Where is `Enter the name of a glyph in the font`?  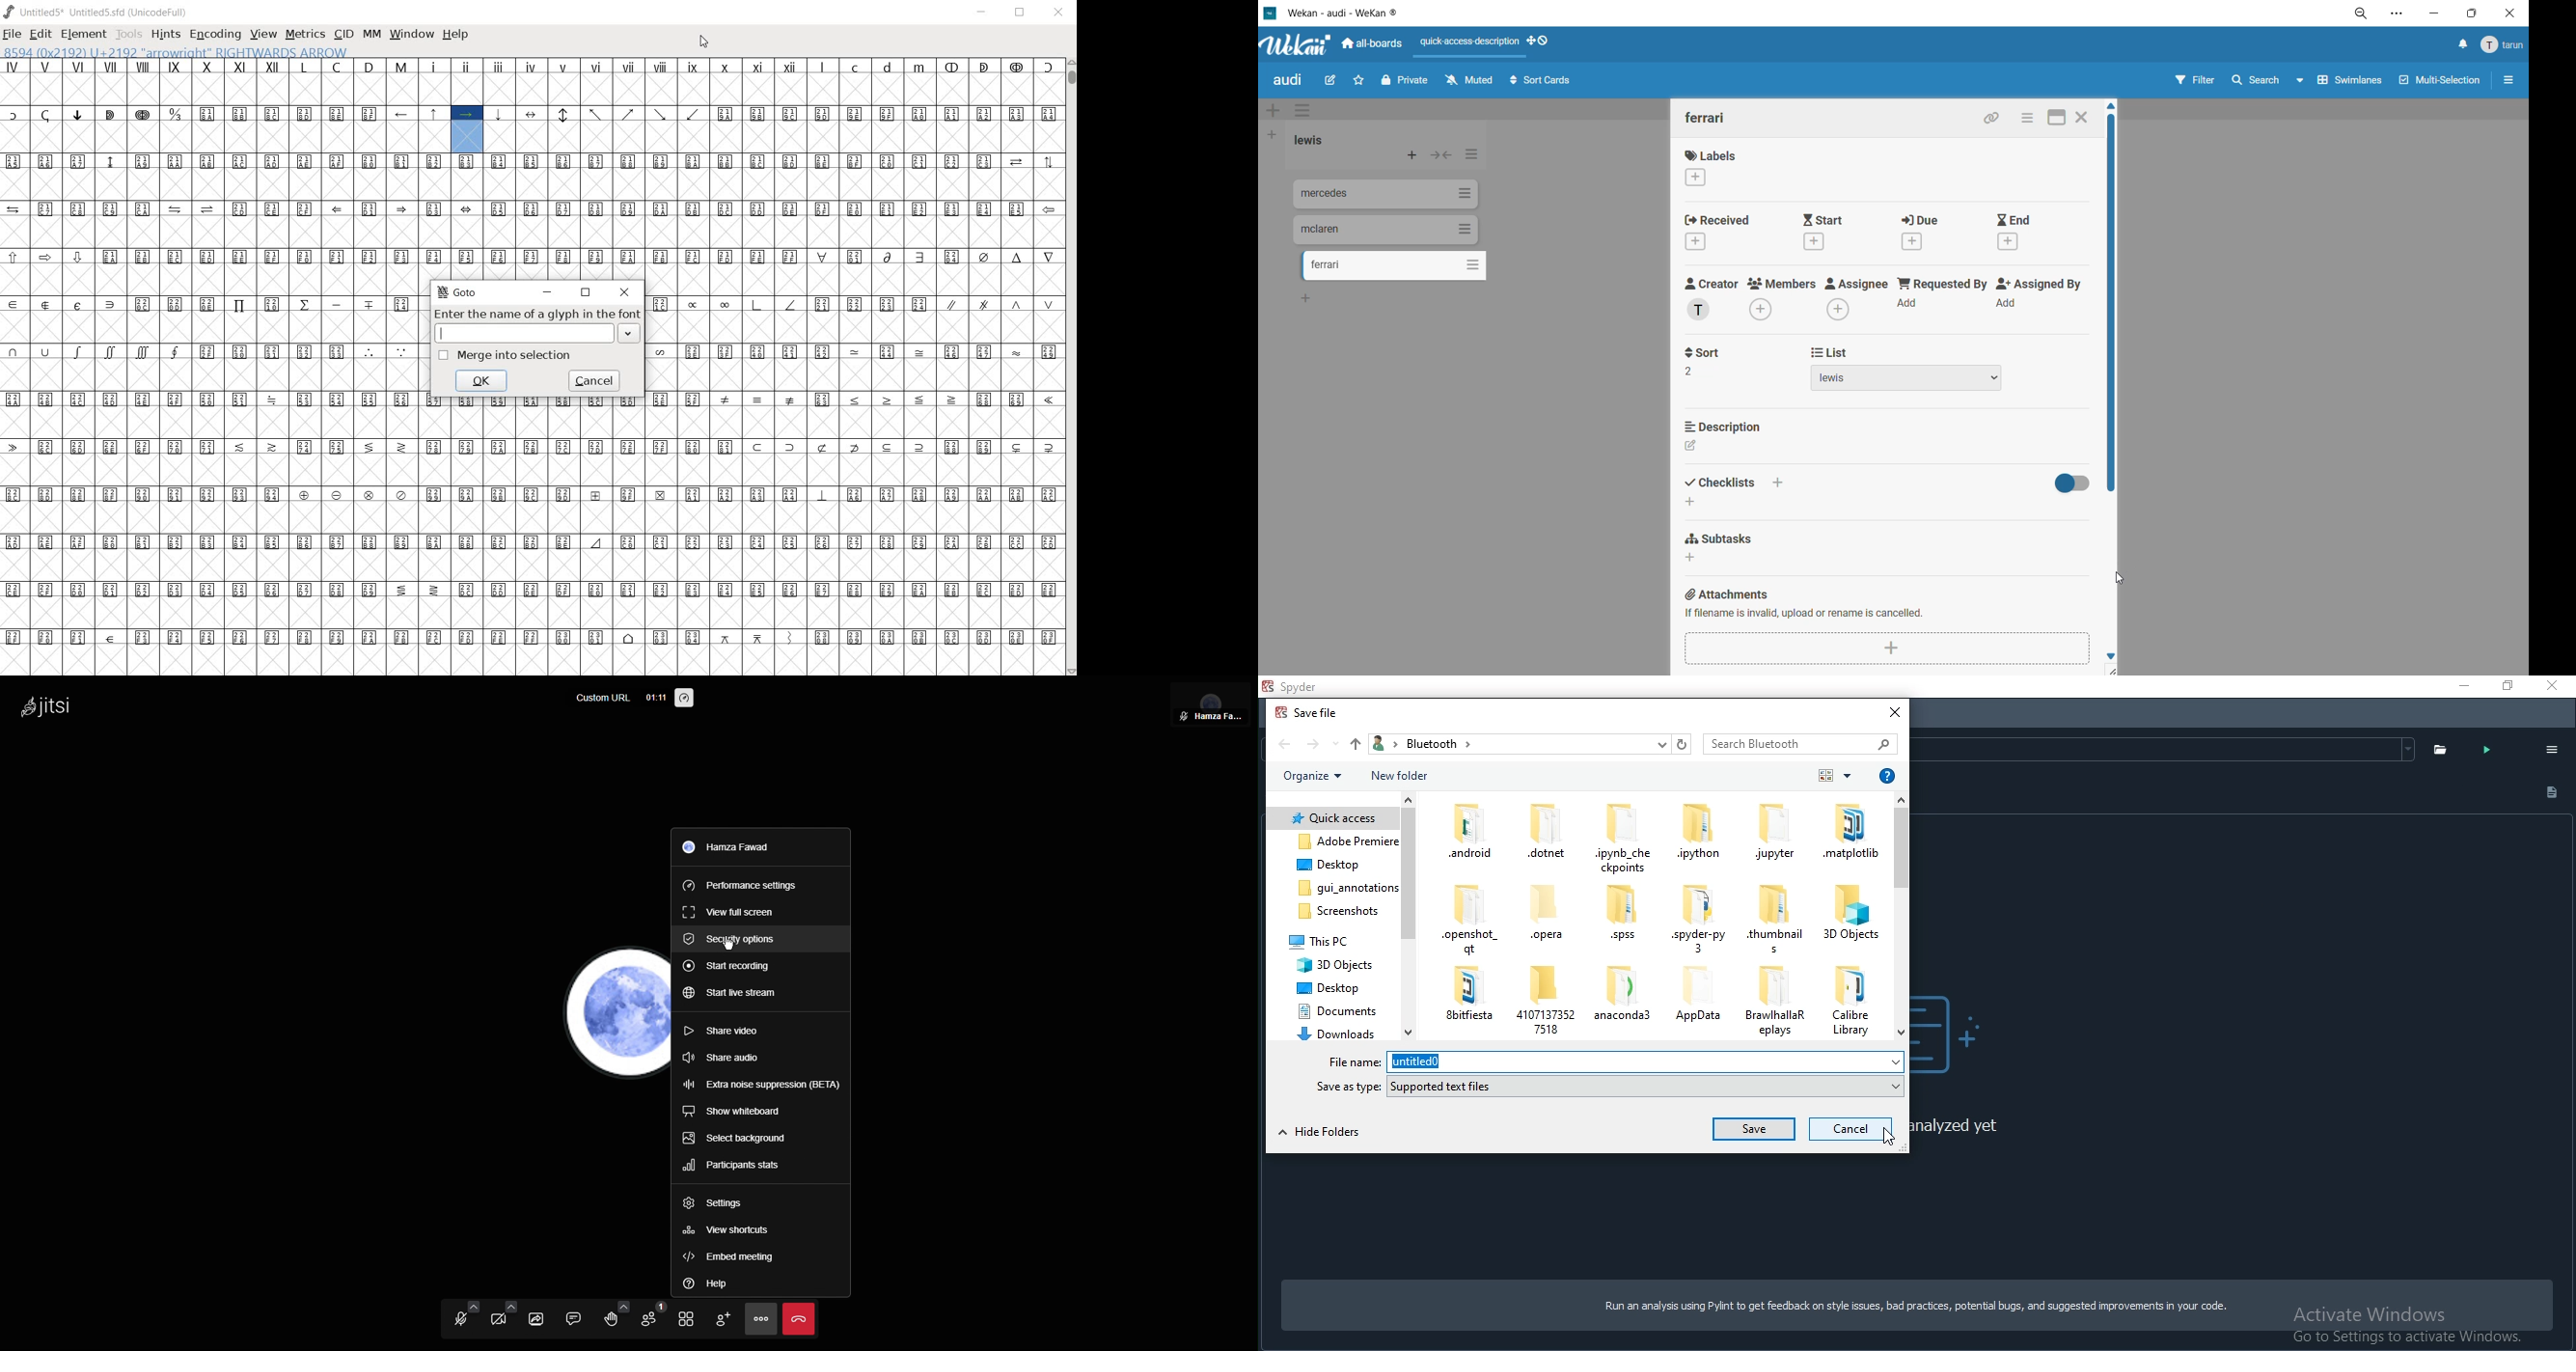
Enter the name of a glyph in the font is located at coordinates (537, 315).